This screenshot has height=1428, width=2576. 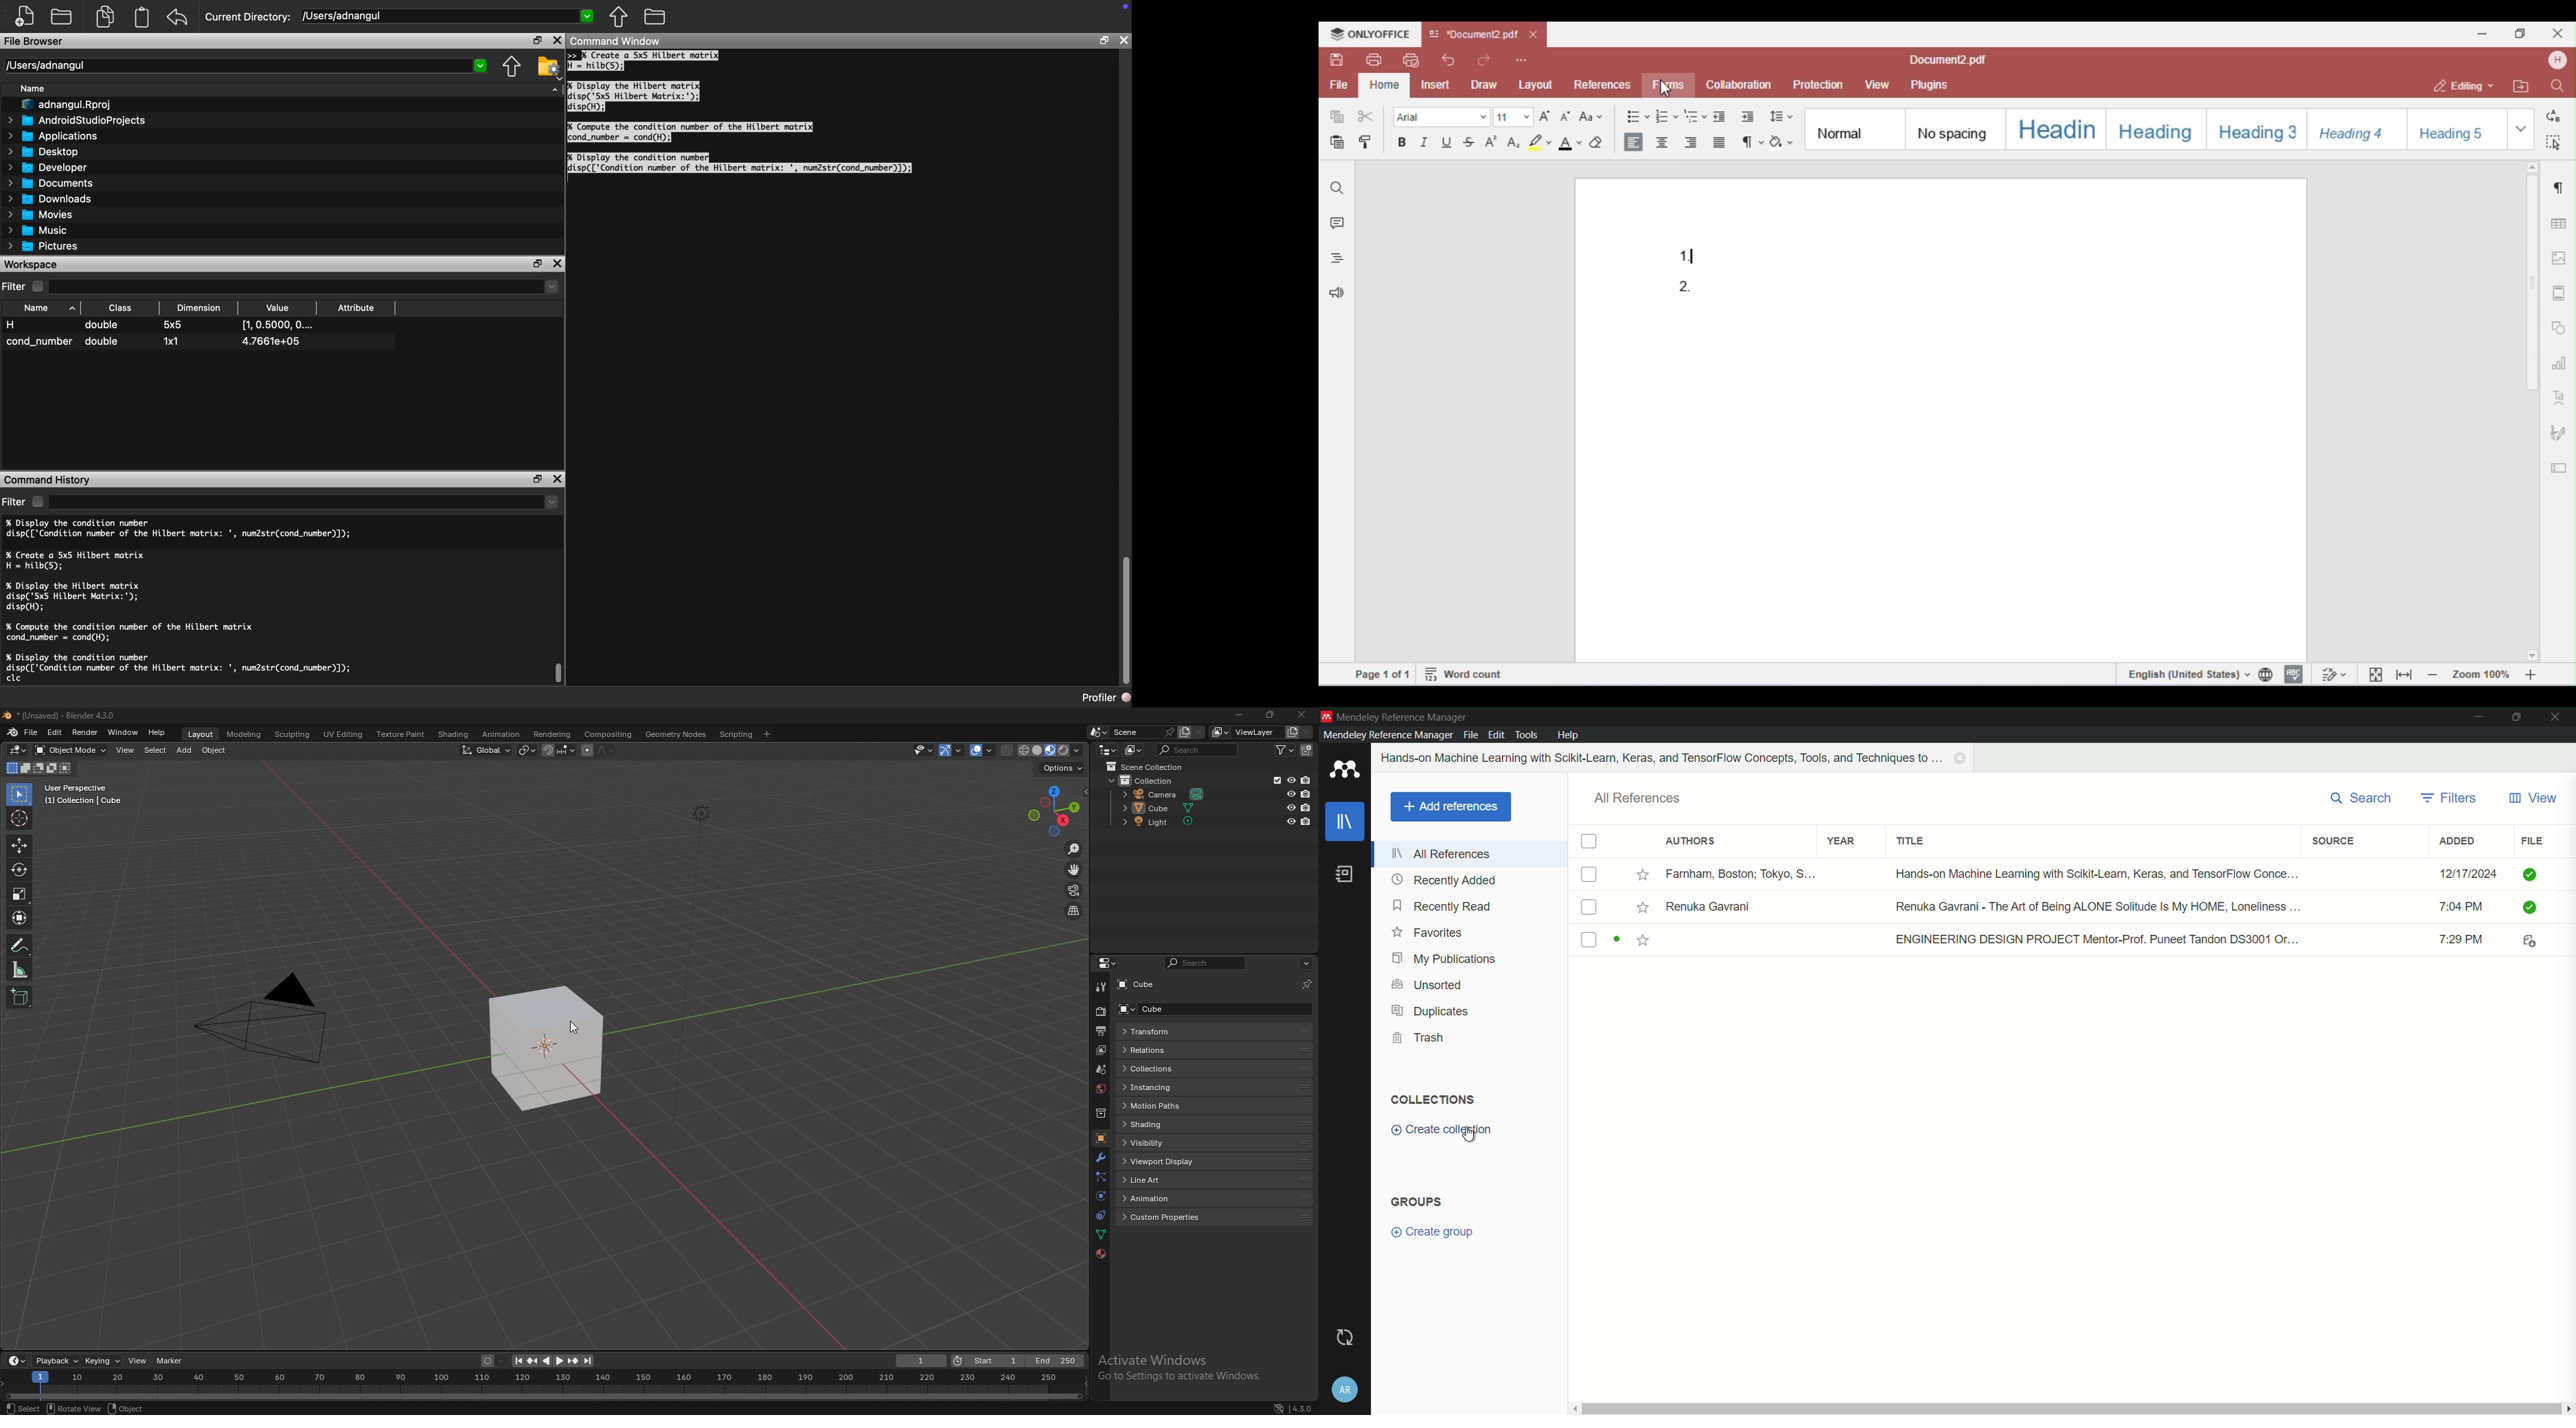 I want to click on mendeley reference manager, so click(x=1387, y=734).